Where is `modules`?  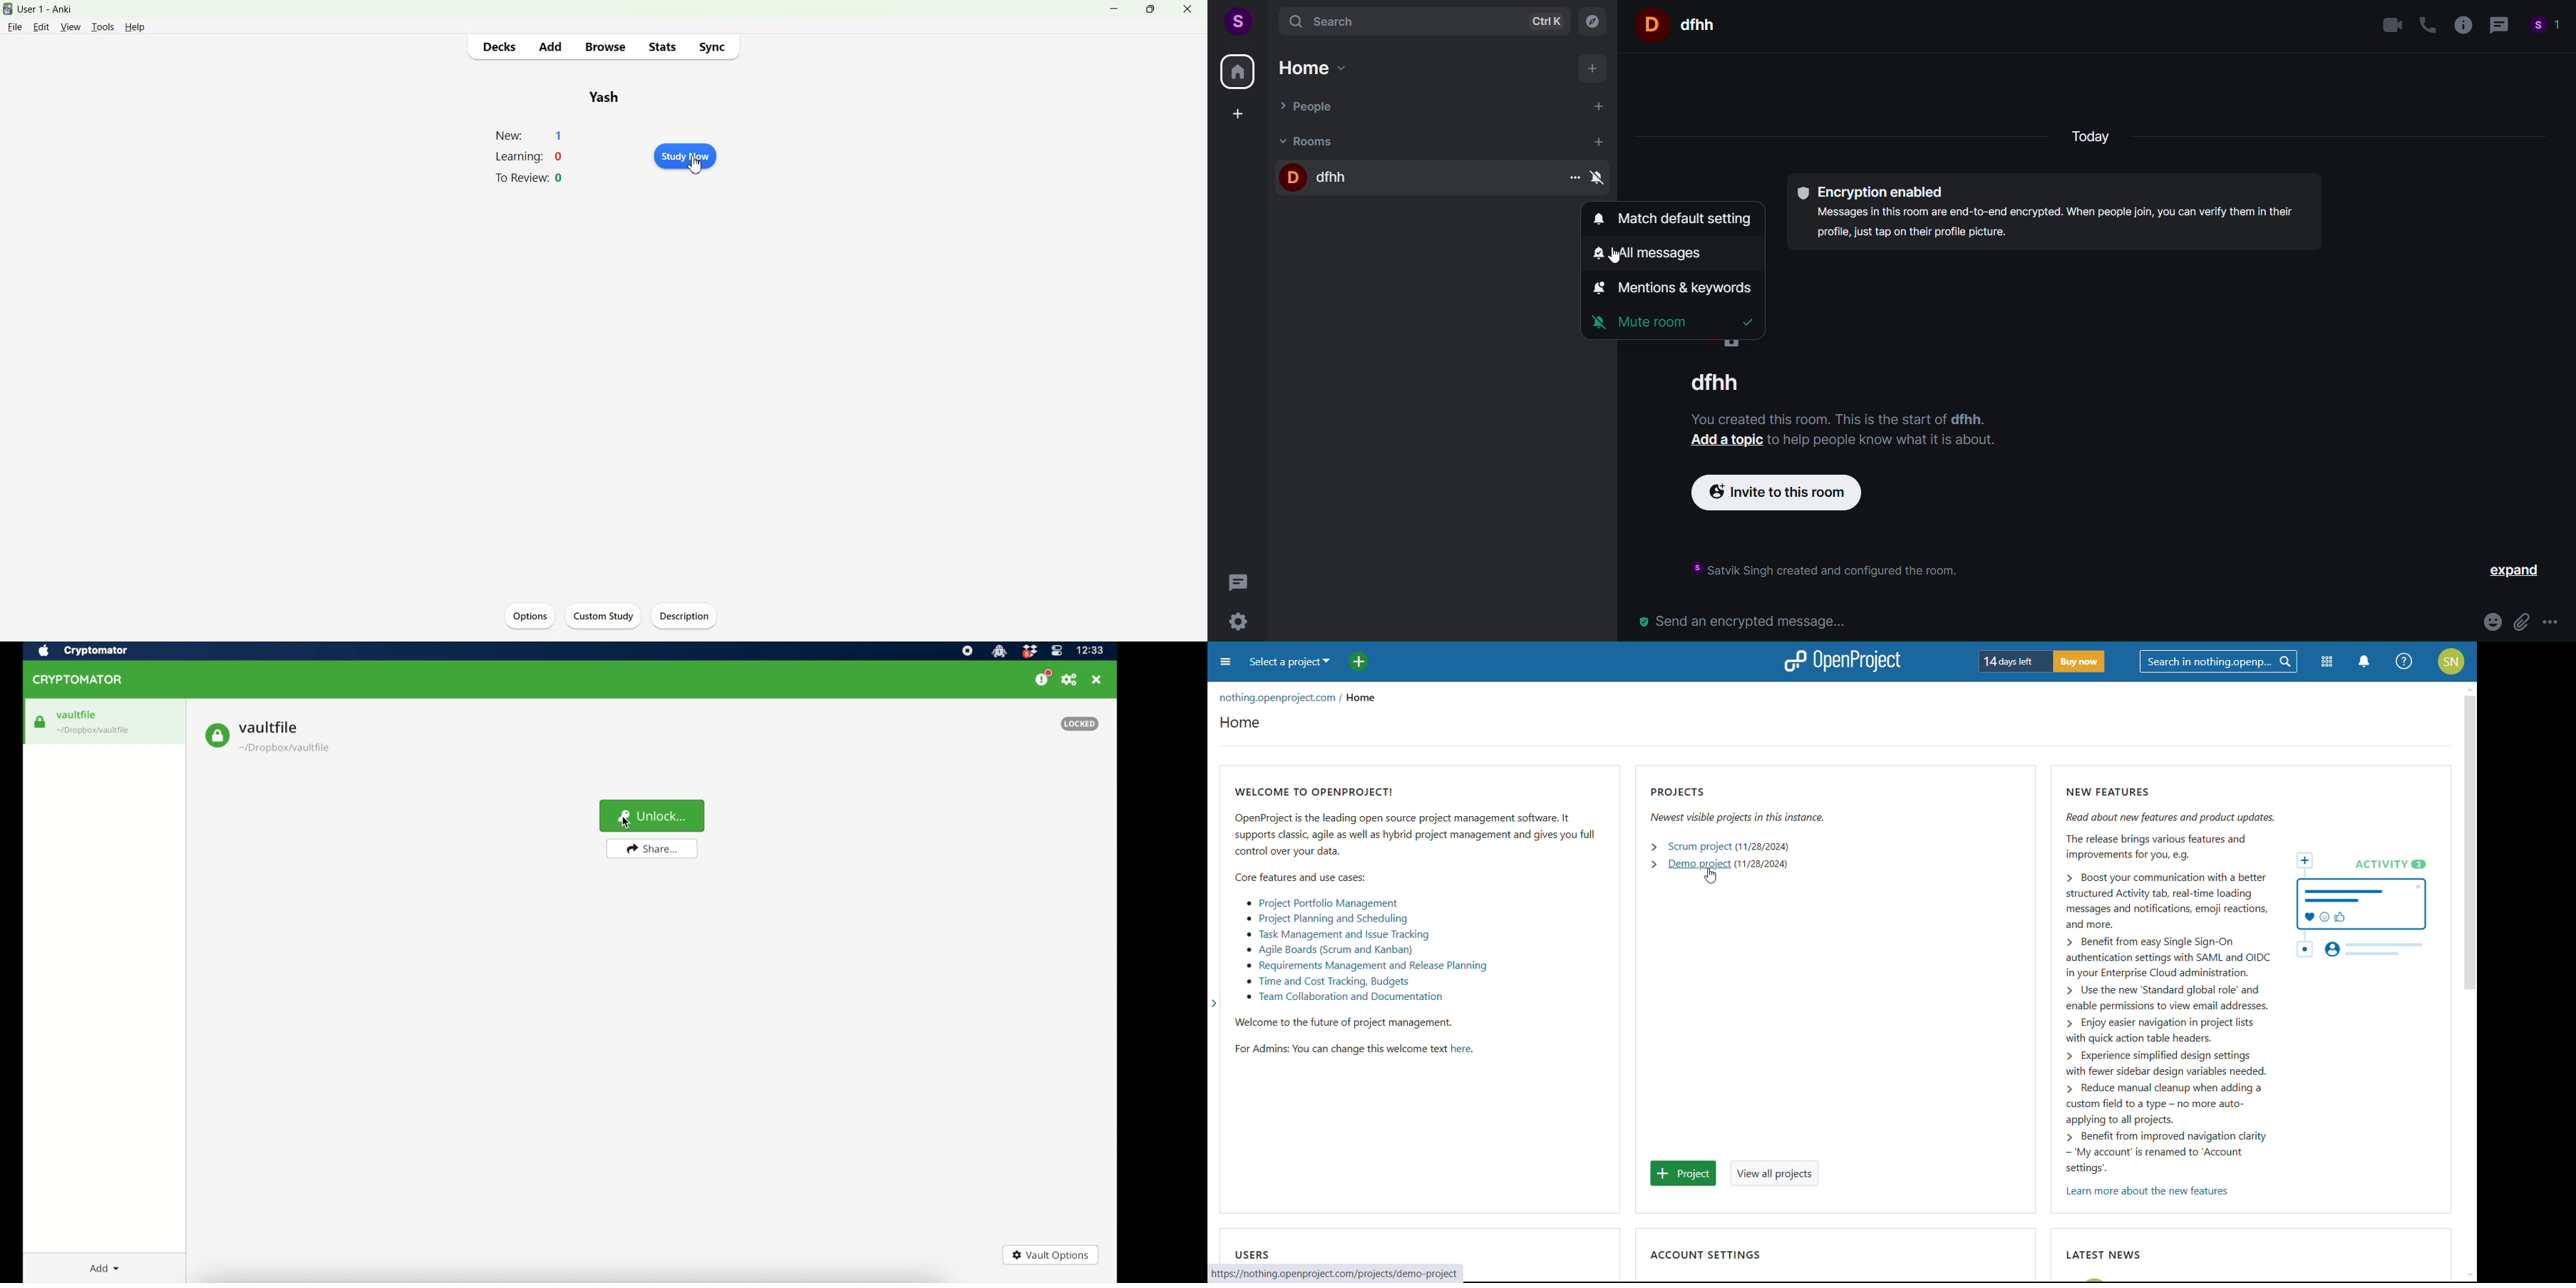 modules is located at coordinates (2328, 663).